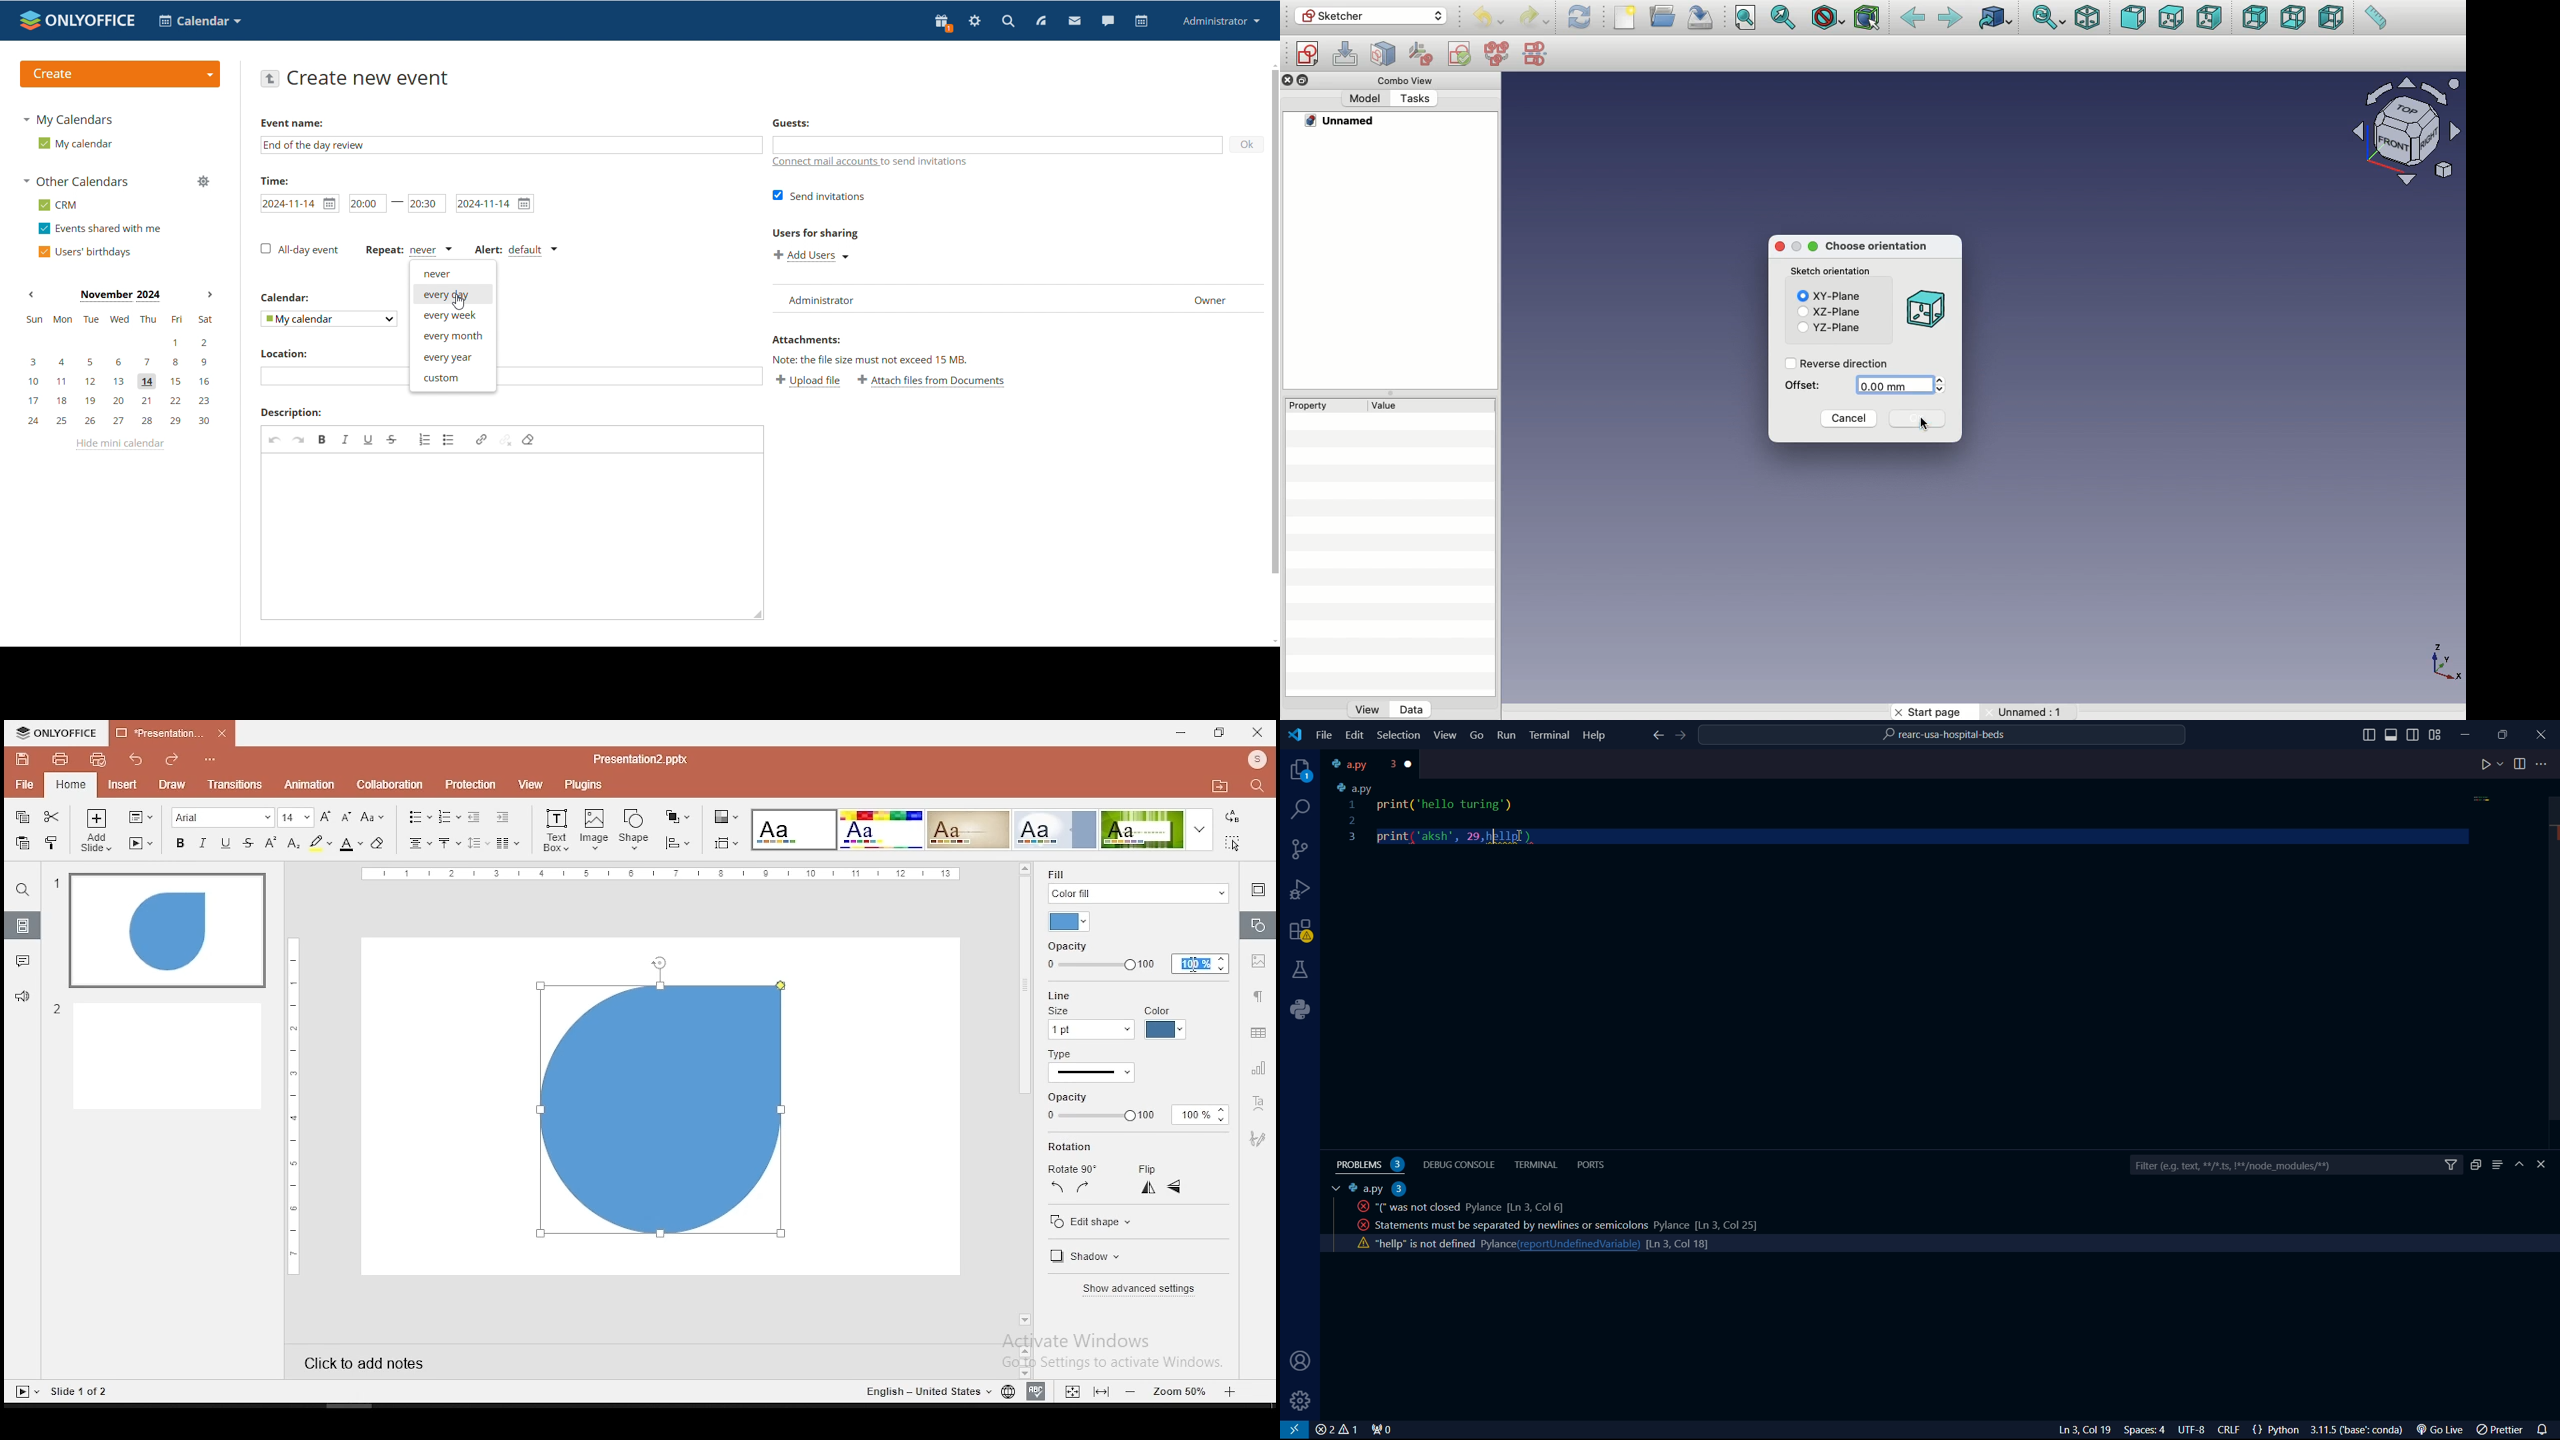 The height and width of the screenshot is (1456, 2576). Describe the element at coordinates (504, 843) in the screenshot. I see `columns` at that location.